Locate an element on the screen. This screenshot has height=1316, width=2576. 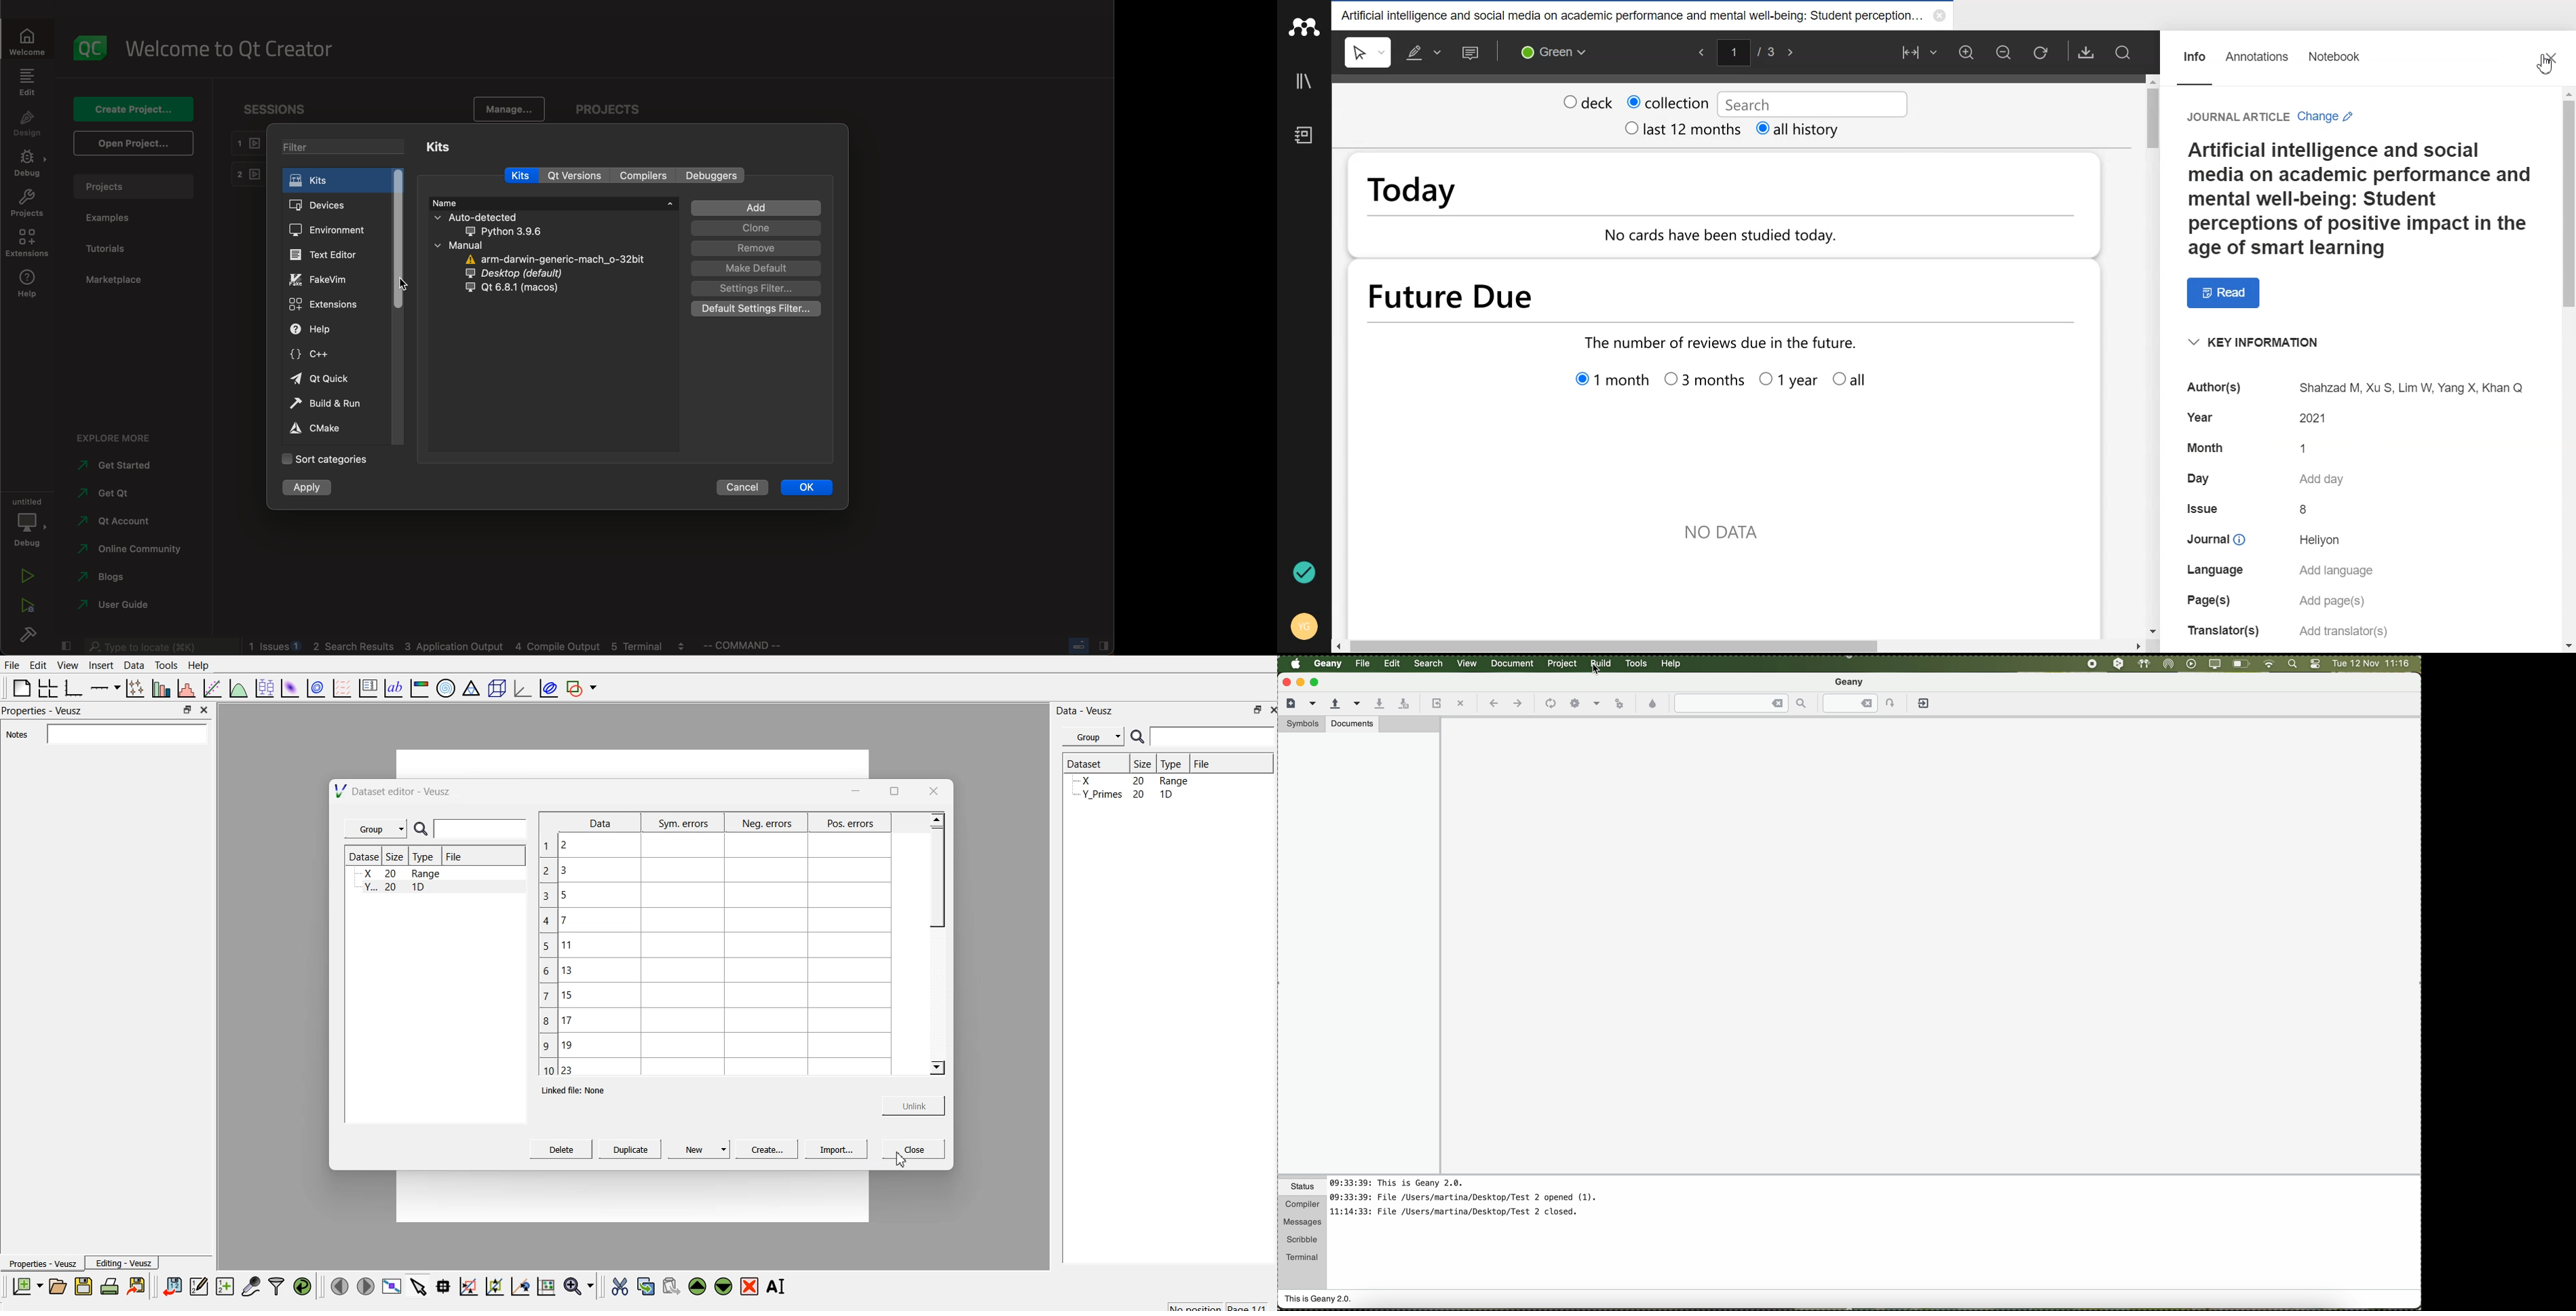
qt is located at coordinates (520, 292).